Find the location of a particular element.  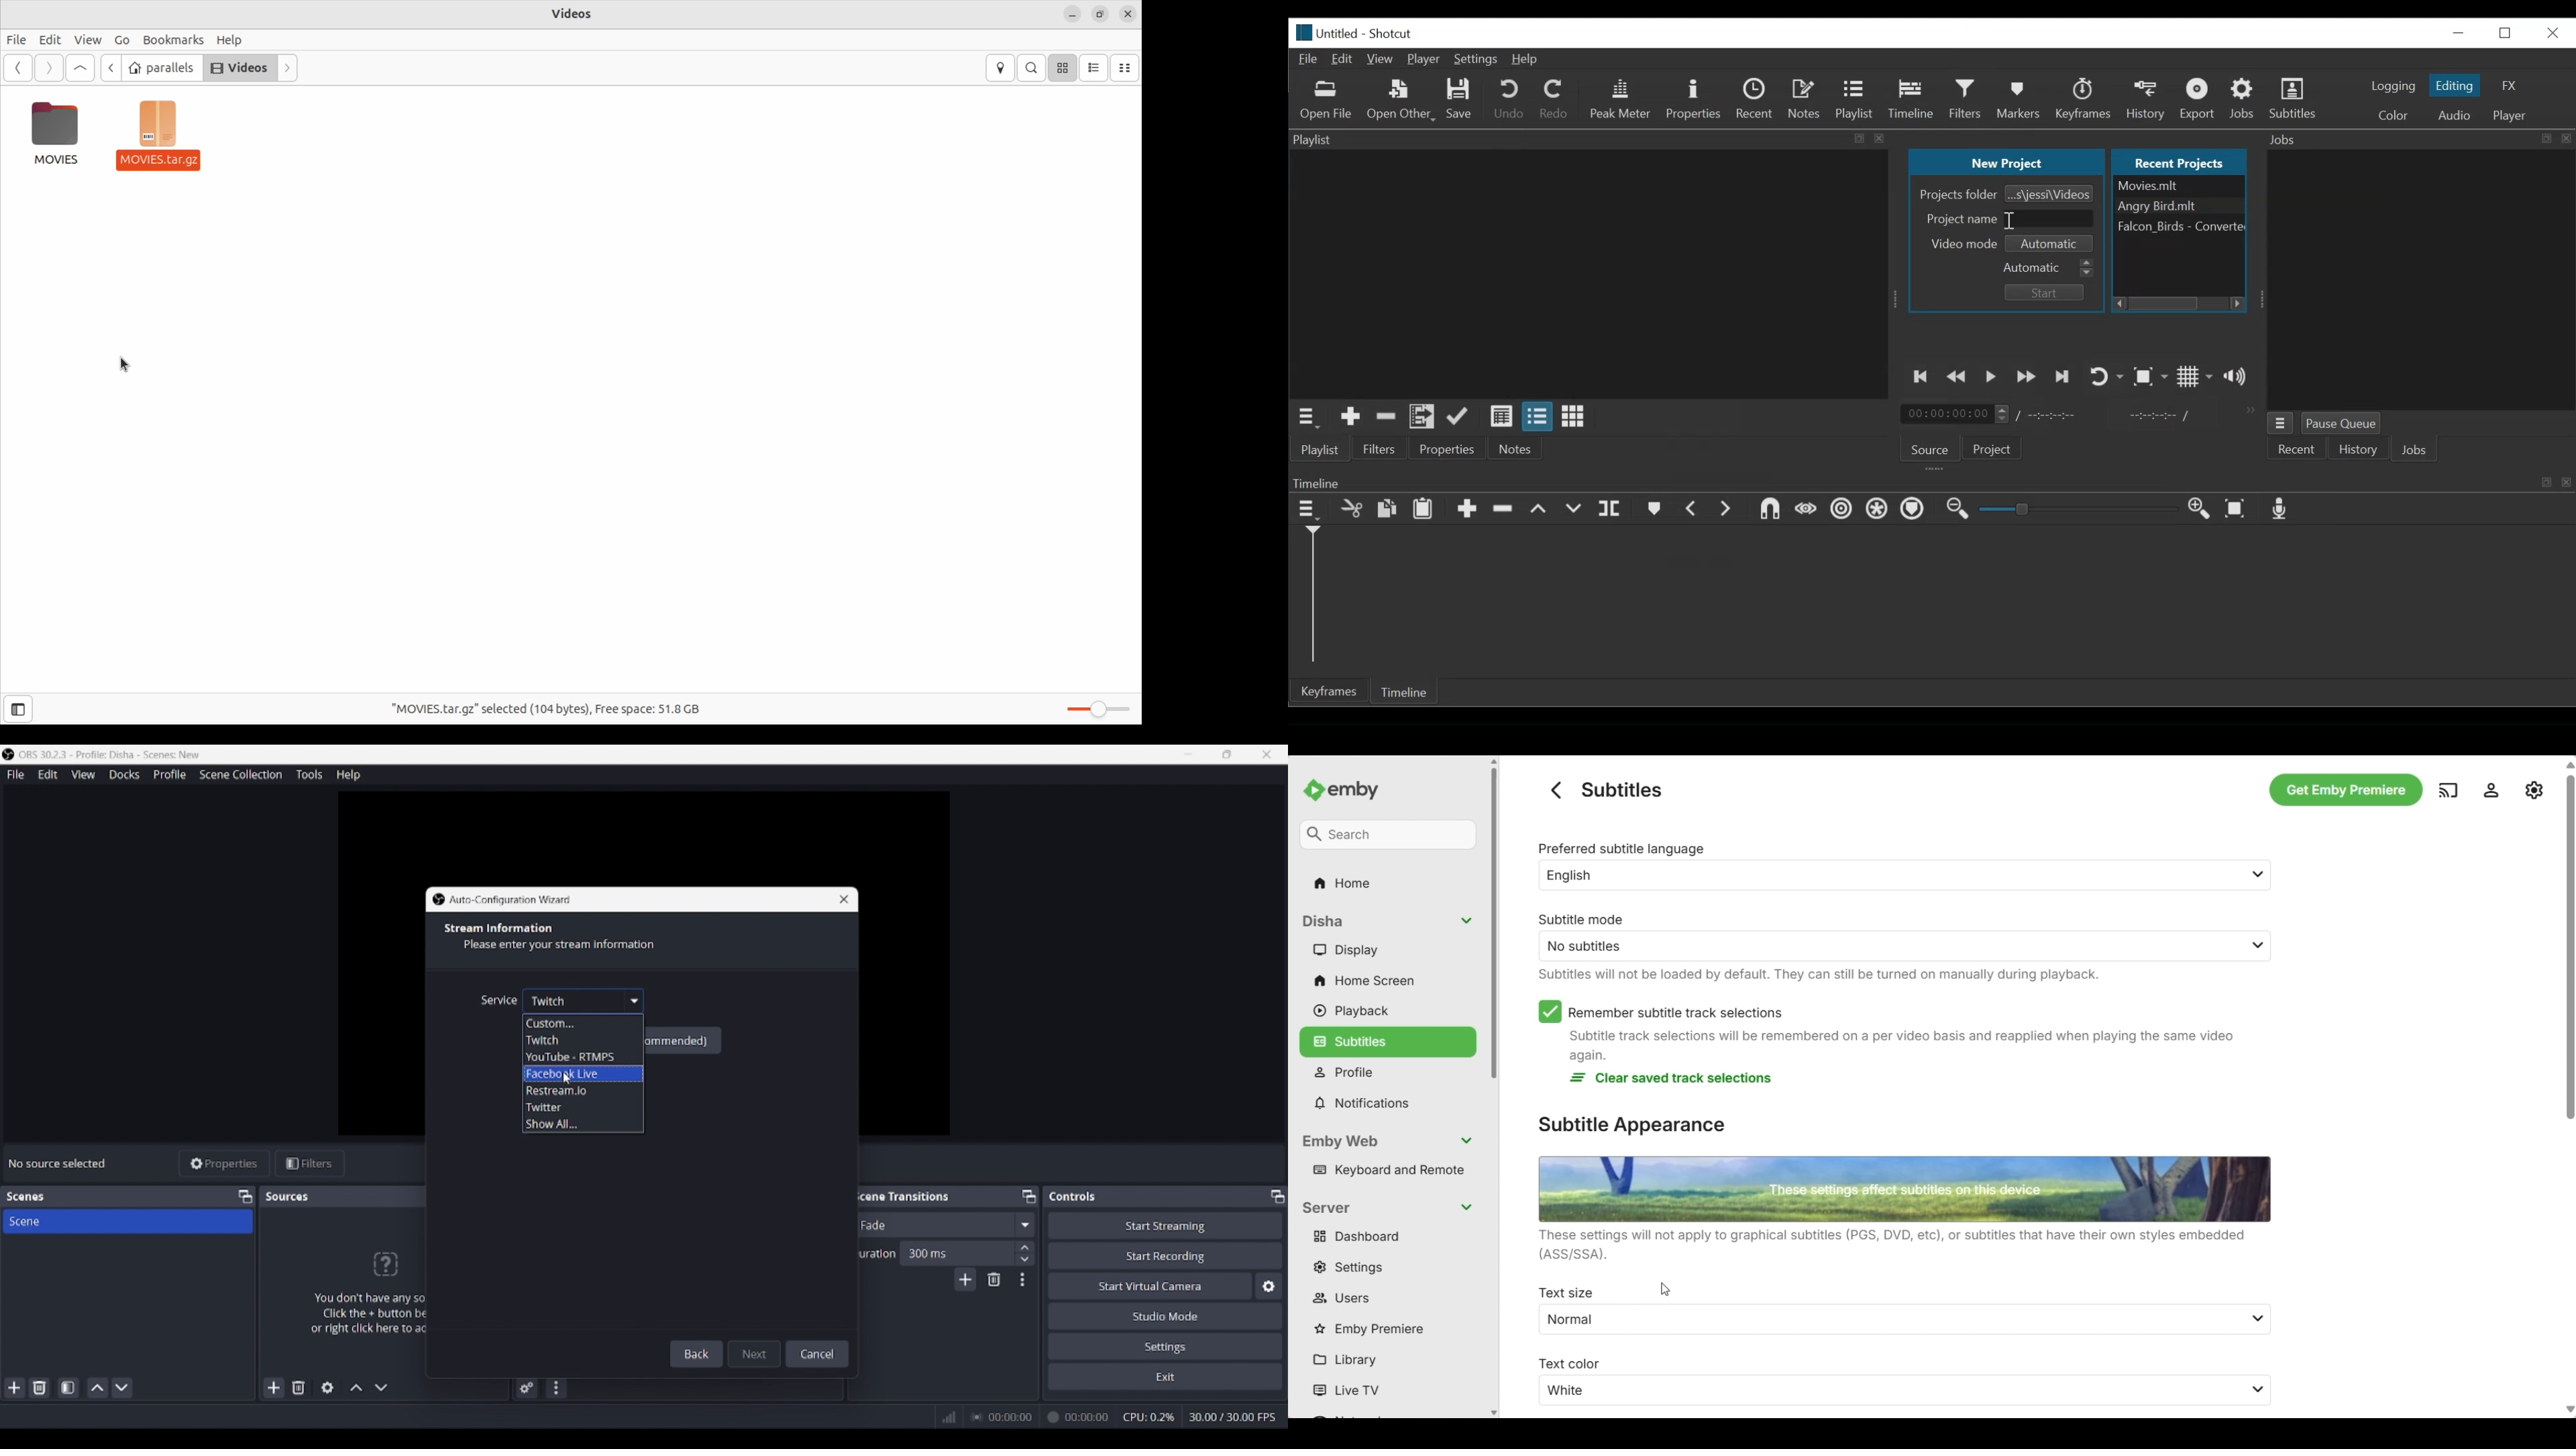

Show interface in a smaller tab is located at coordinates (1227, 754).